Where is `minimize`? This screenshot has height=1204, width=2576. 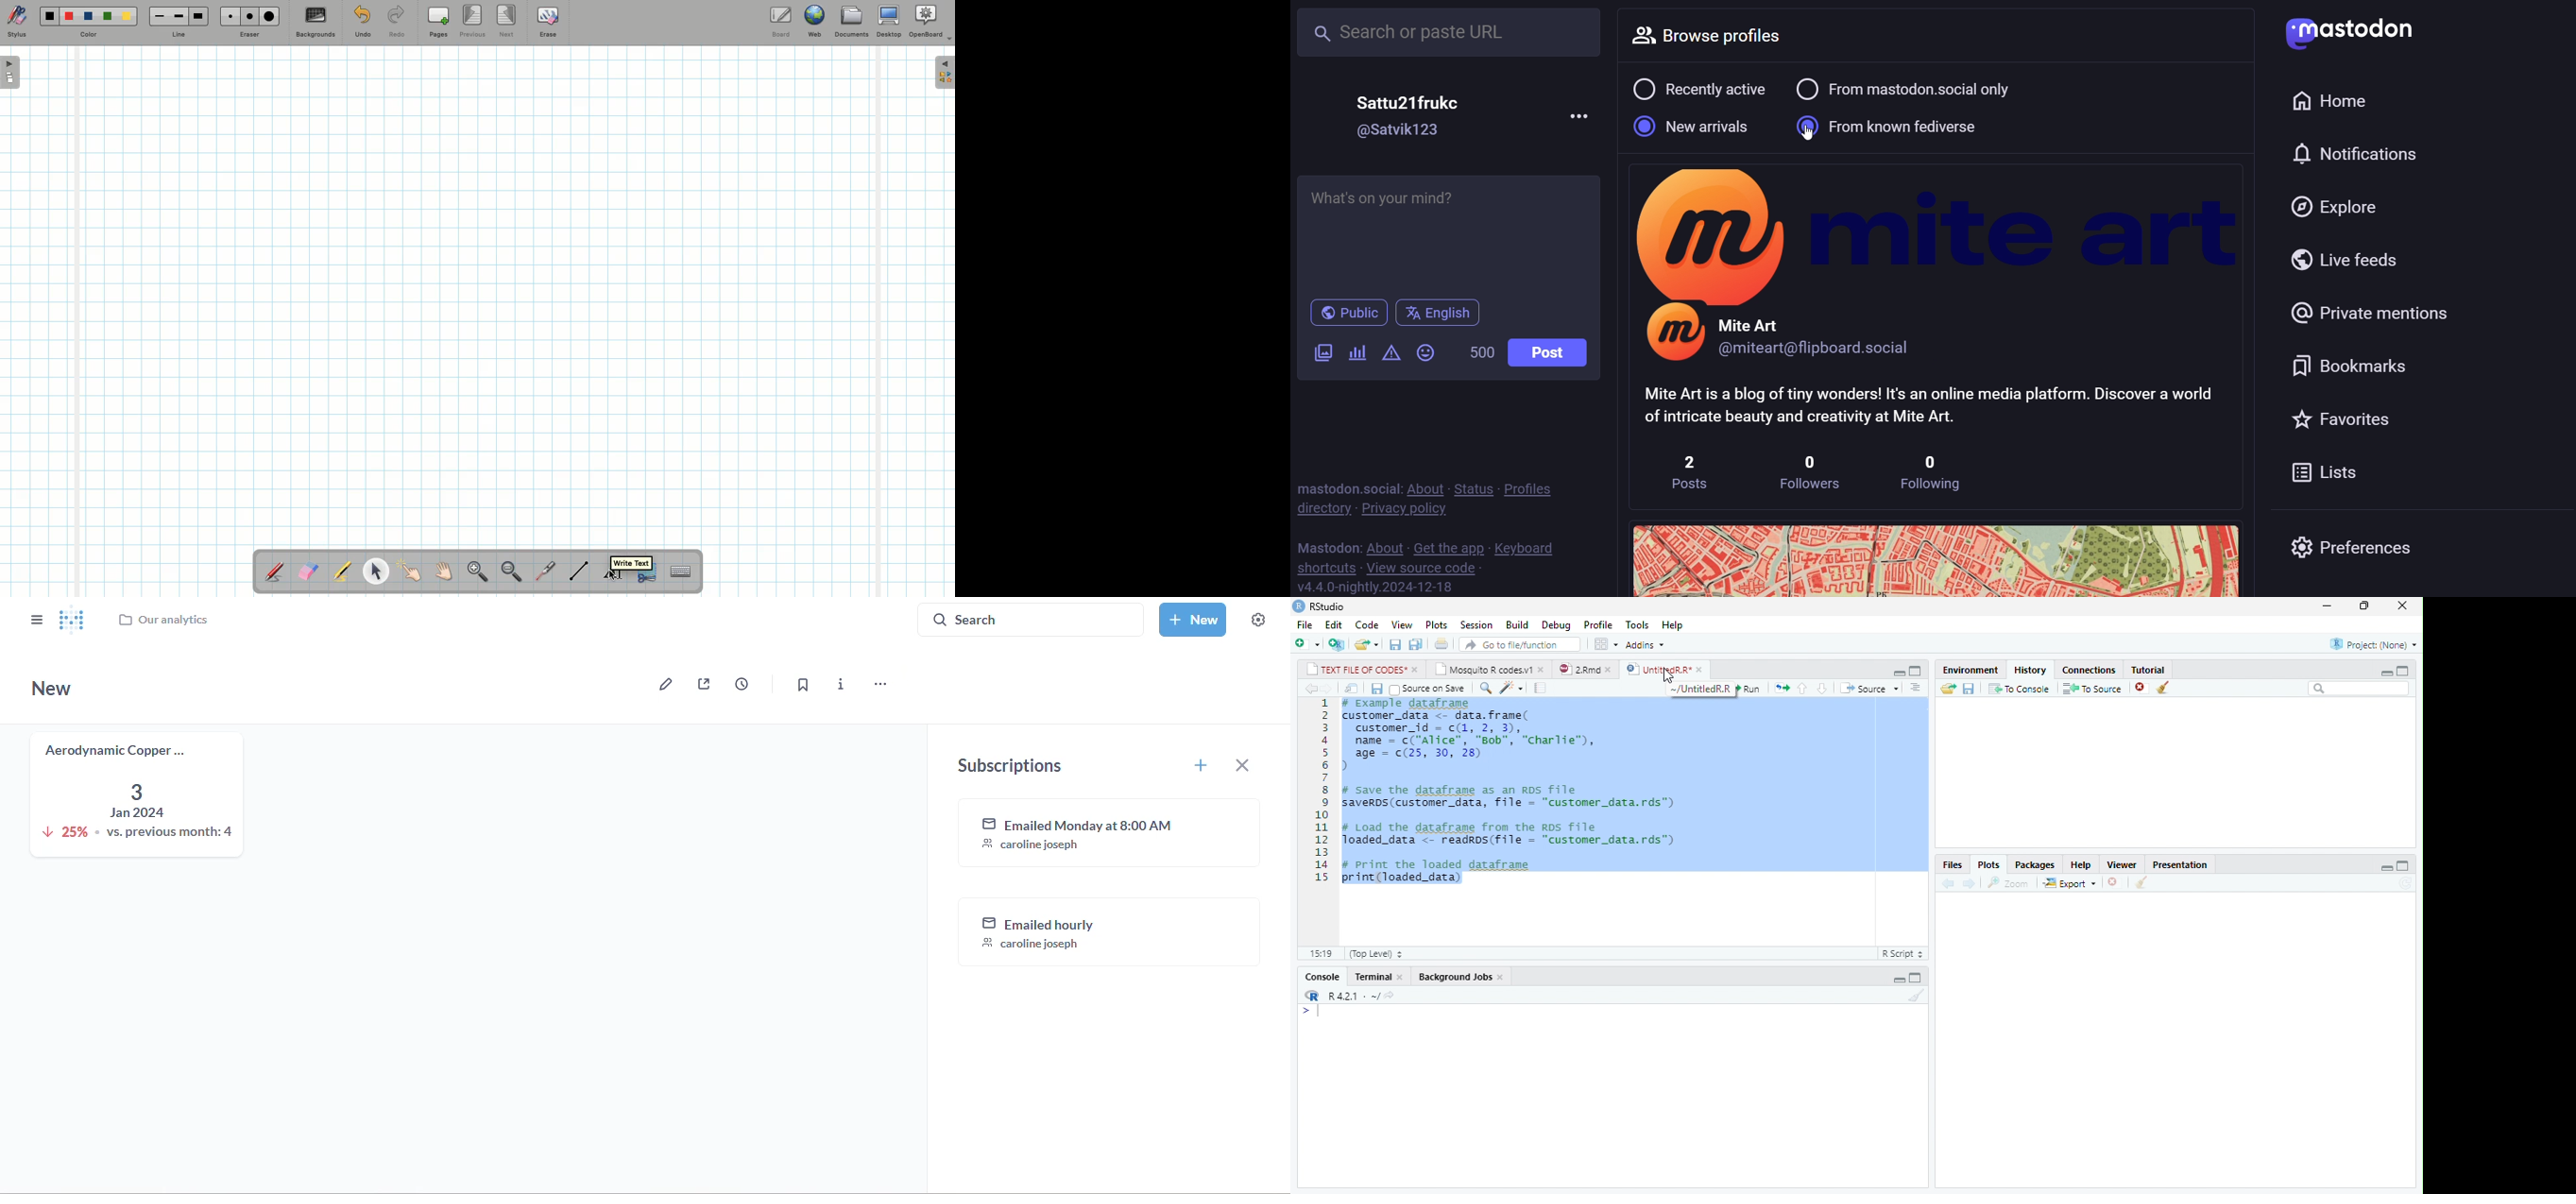
minimize is located at coordinates (2386, 672).